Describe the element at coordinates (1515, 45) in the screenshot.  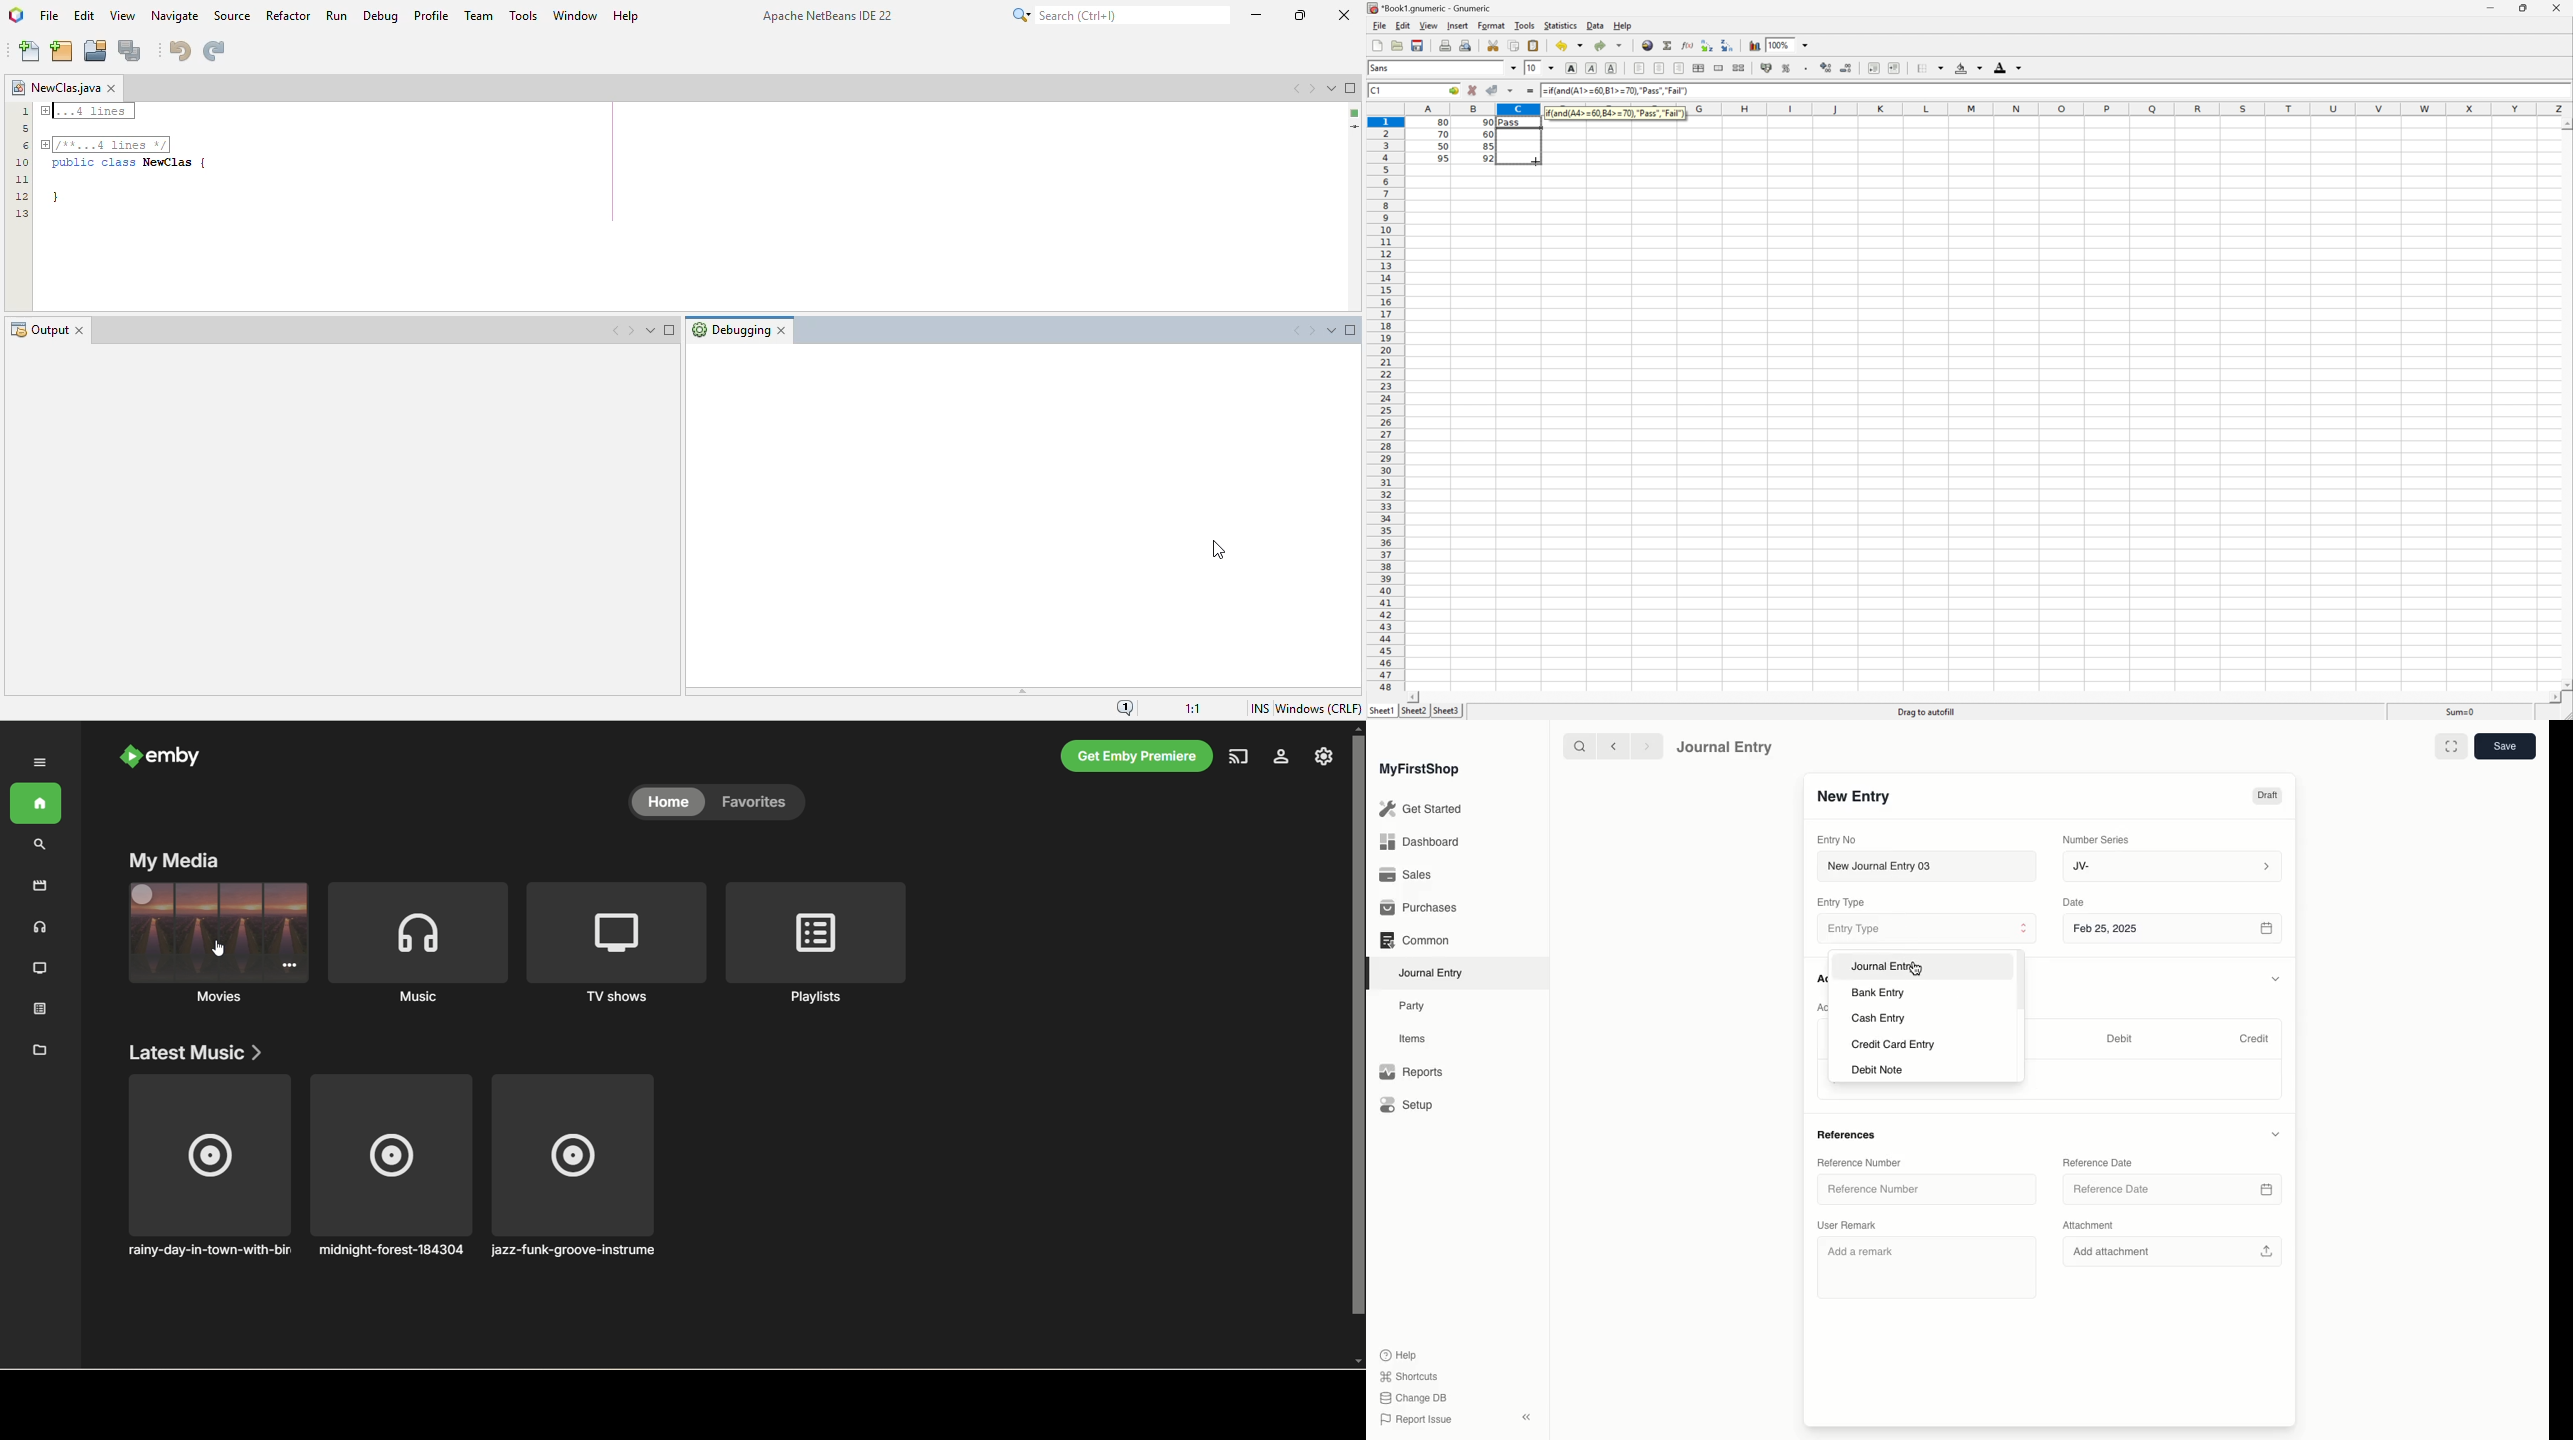
I see `Copy the selection` at that location.